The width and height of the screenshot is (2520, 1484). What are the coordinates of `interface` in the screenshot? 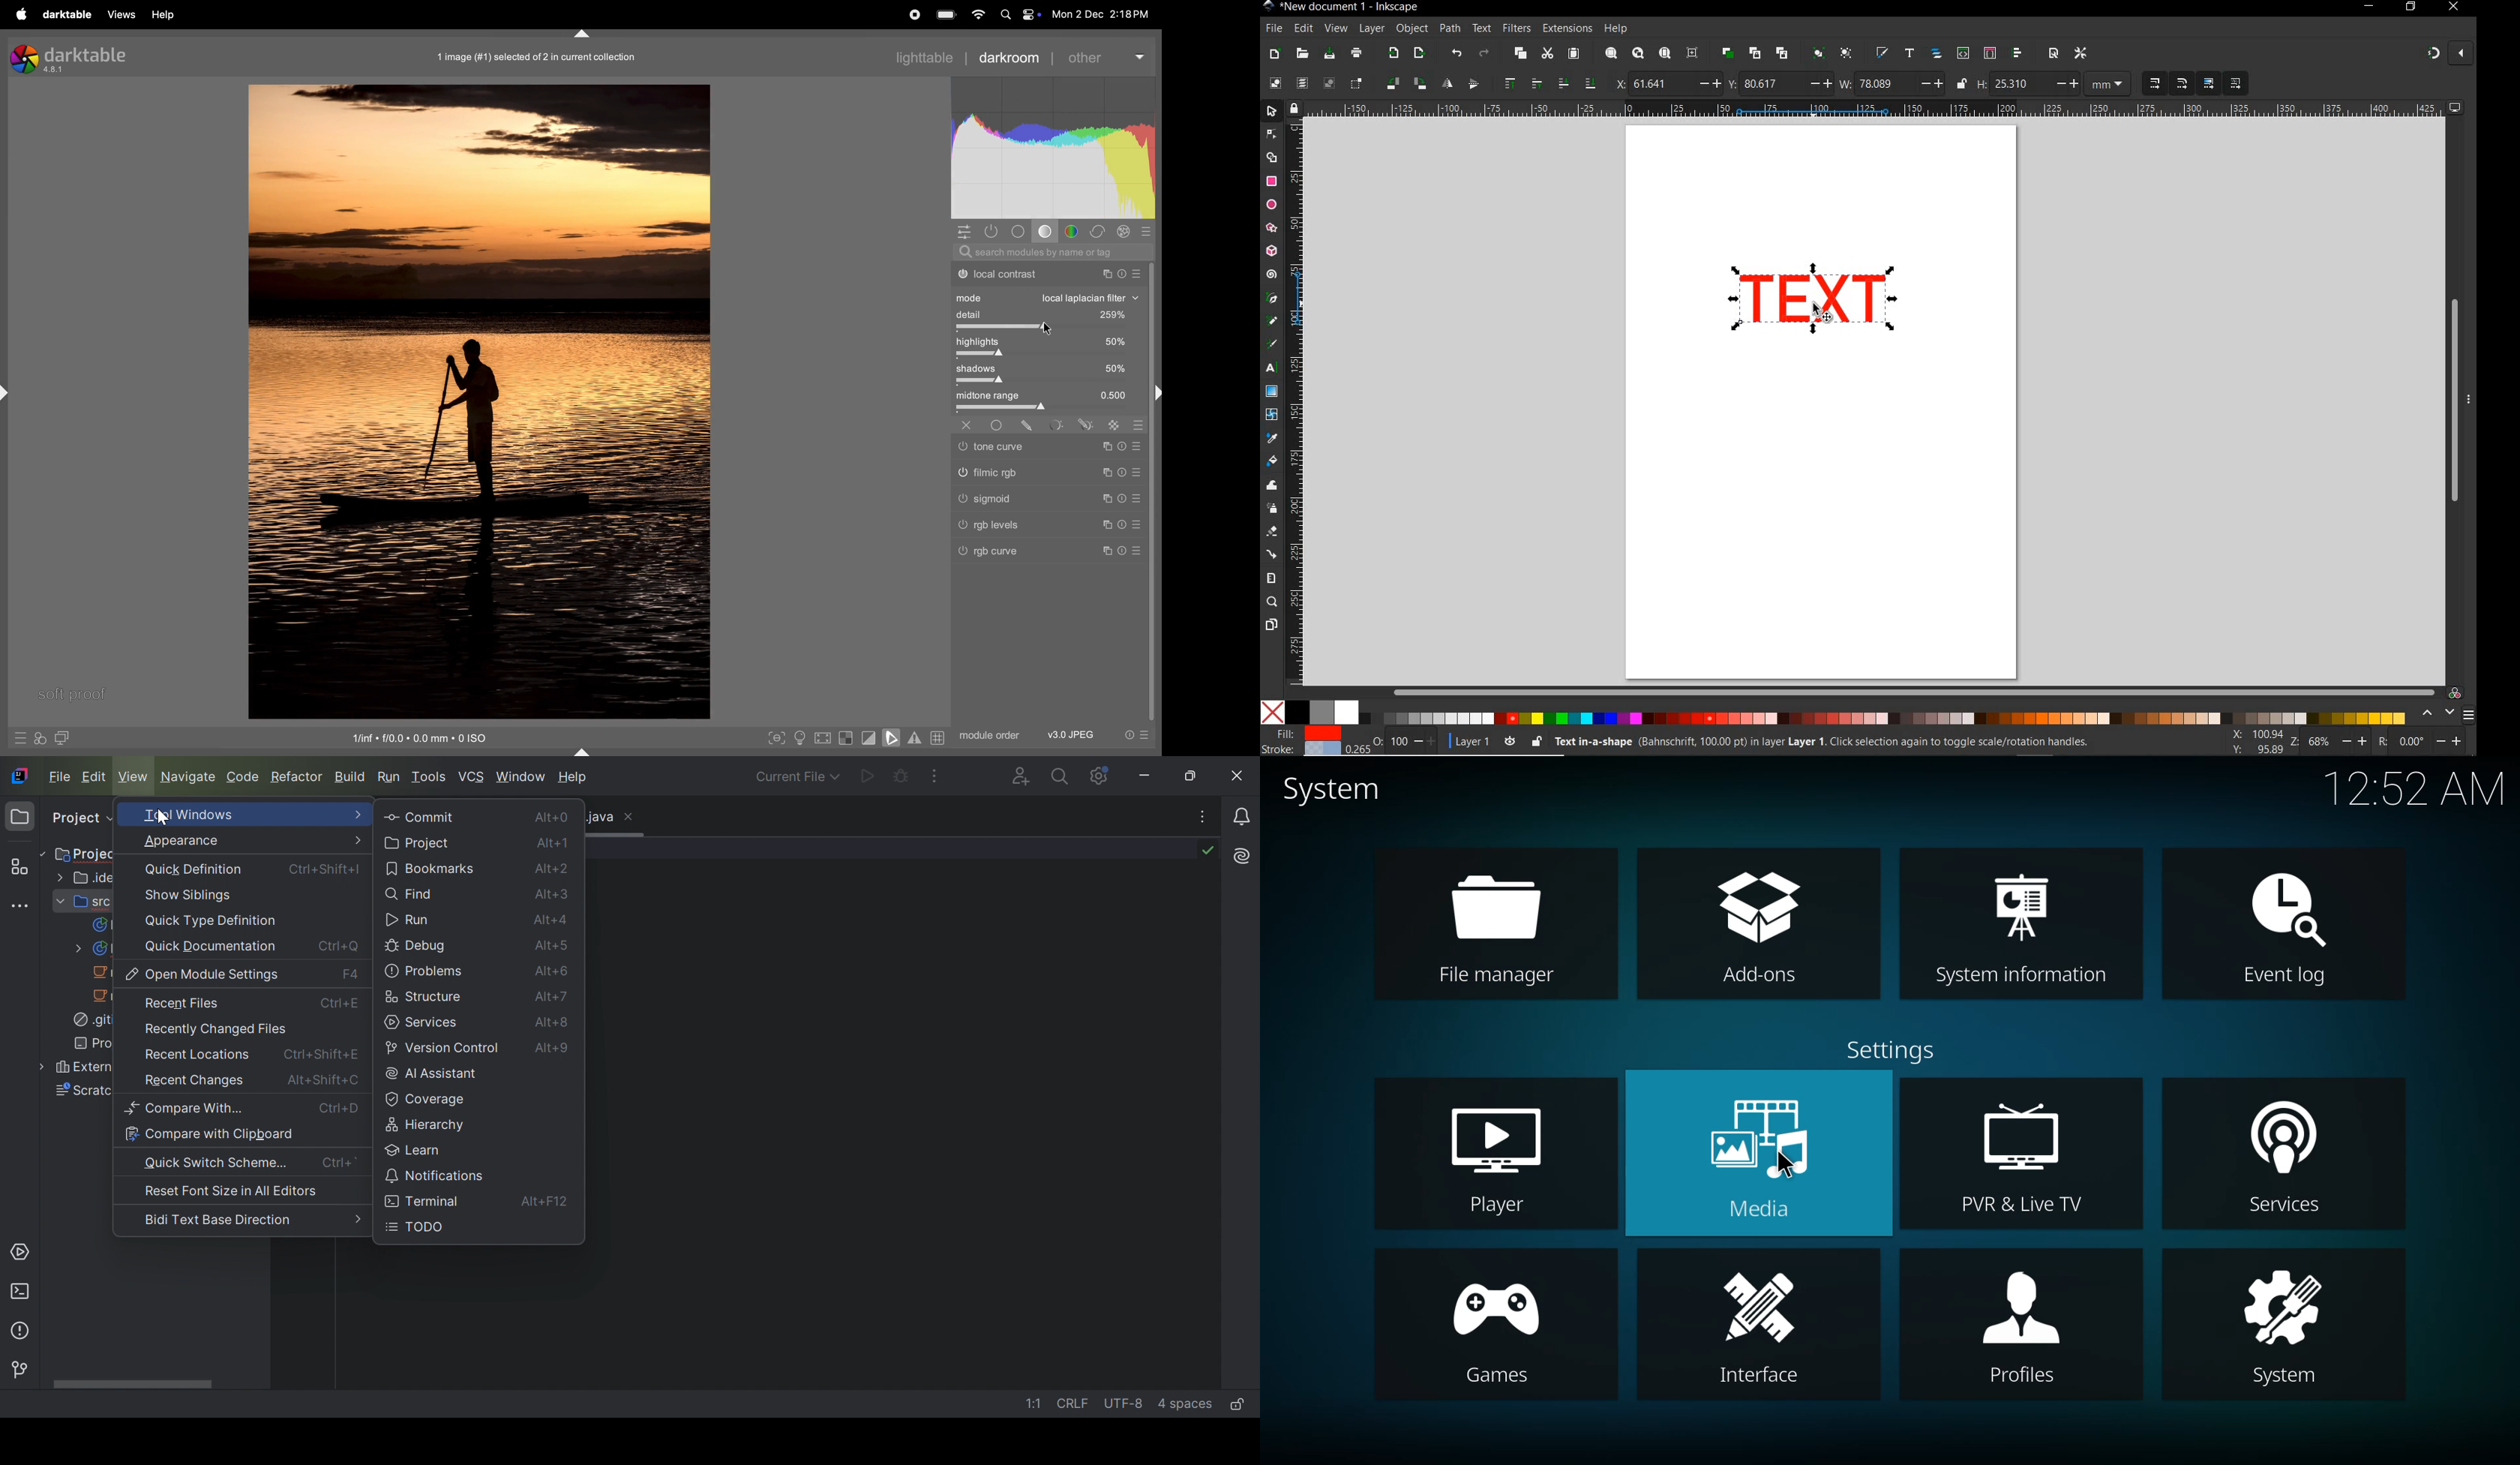 It's located at (1760, 1306).